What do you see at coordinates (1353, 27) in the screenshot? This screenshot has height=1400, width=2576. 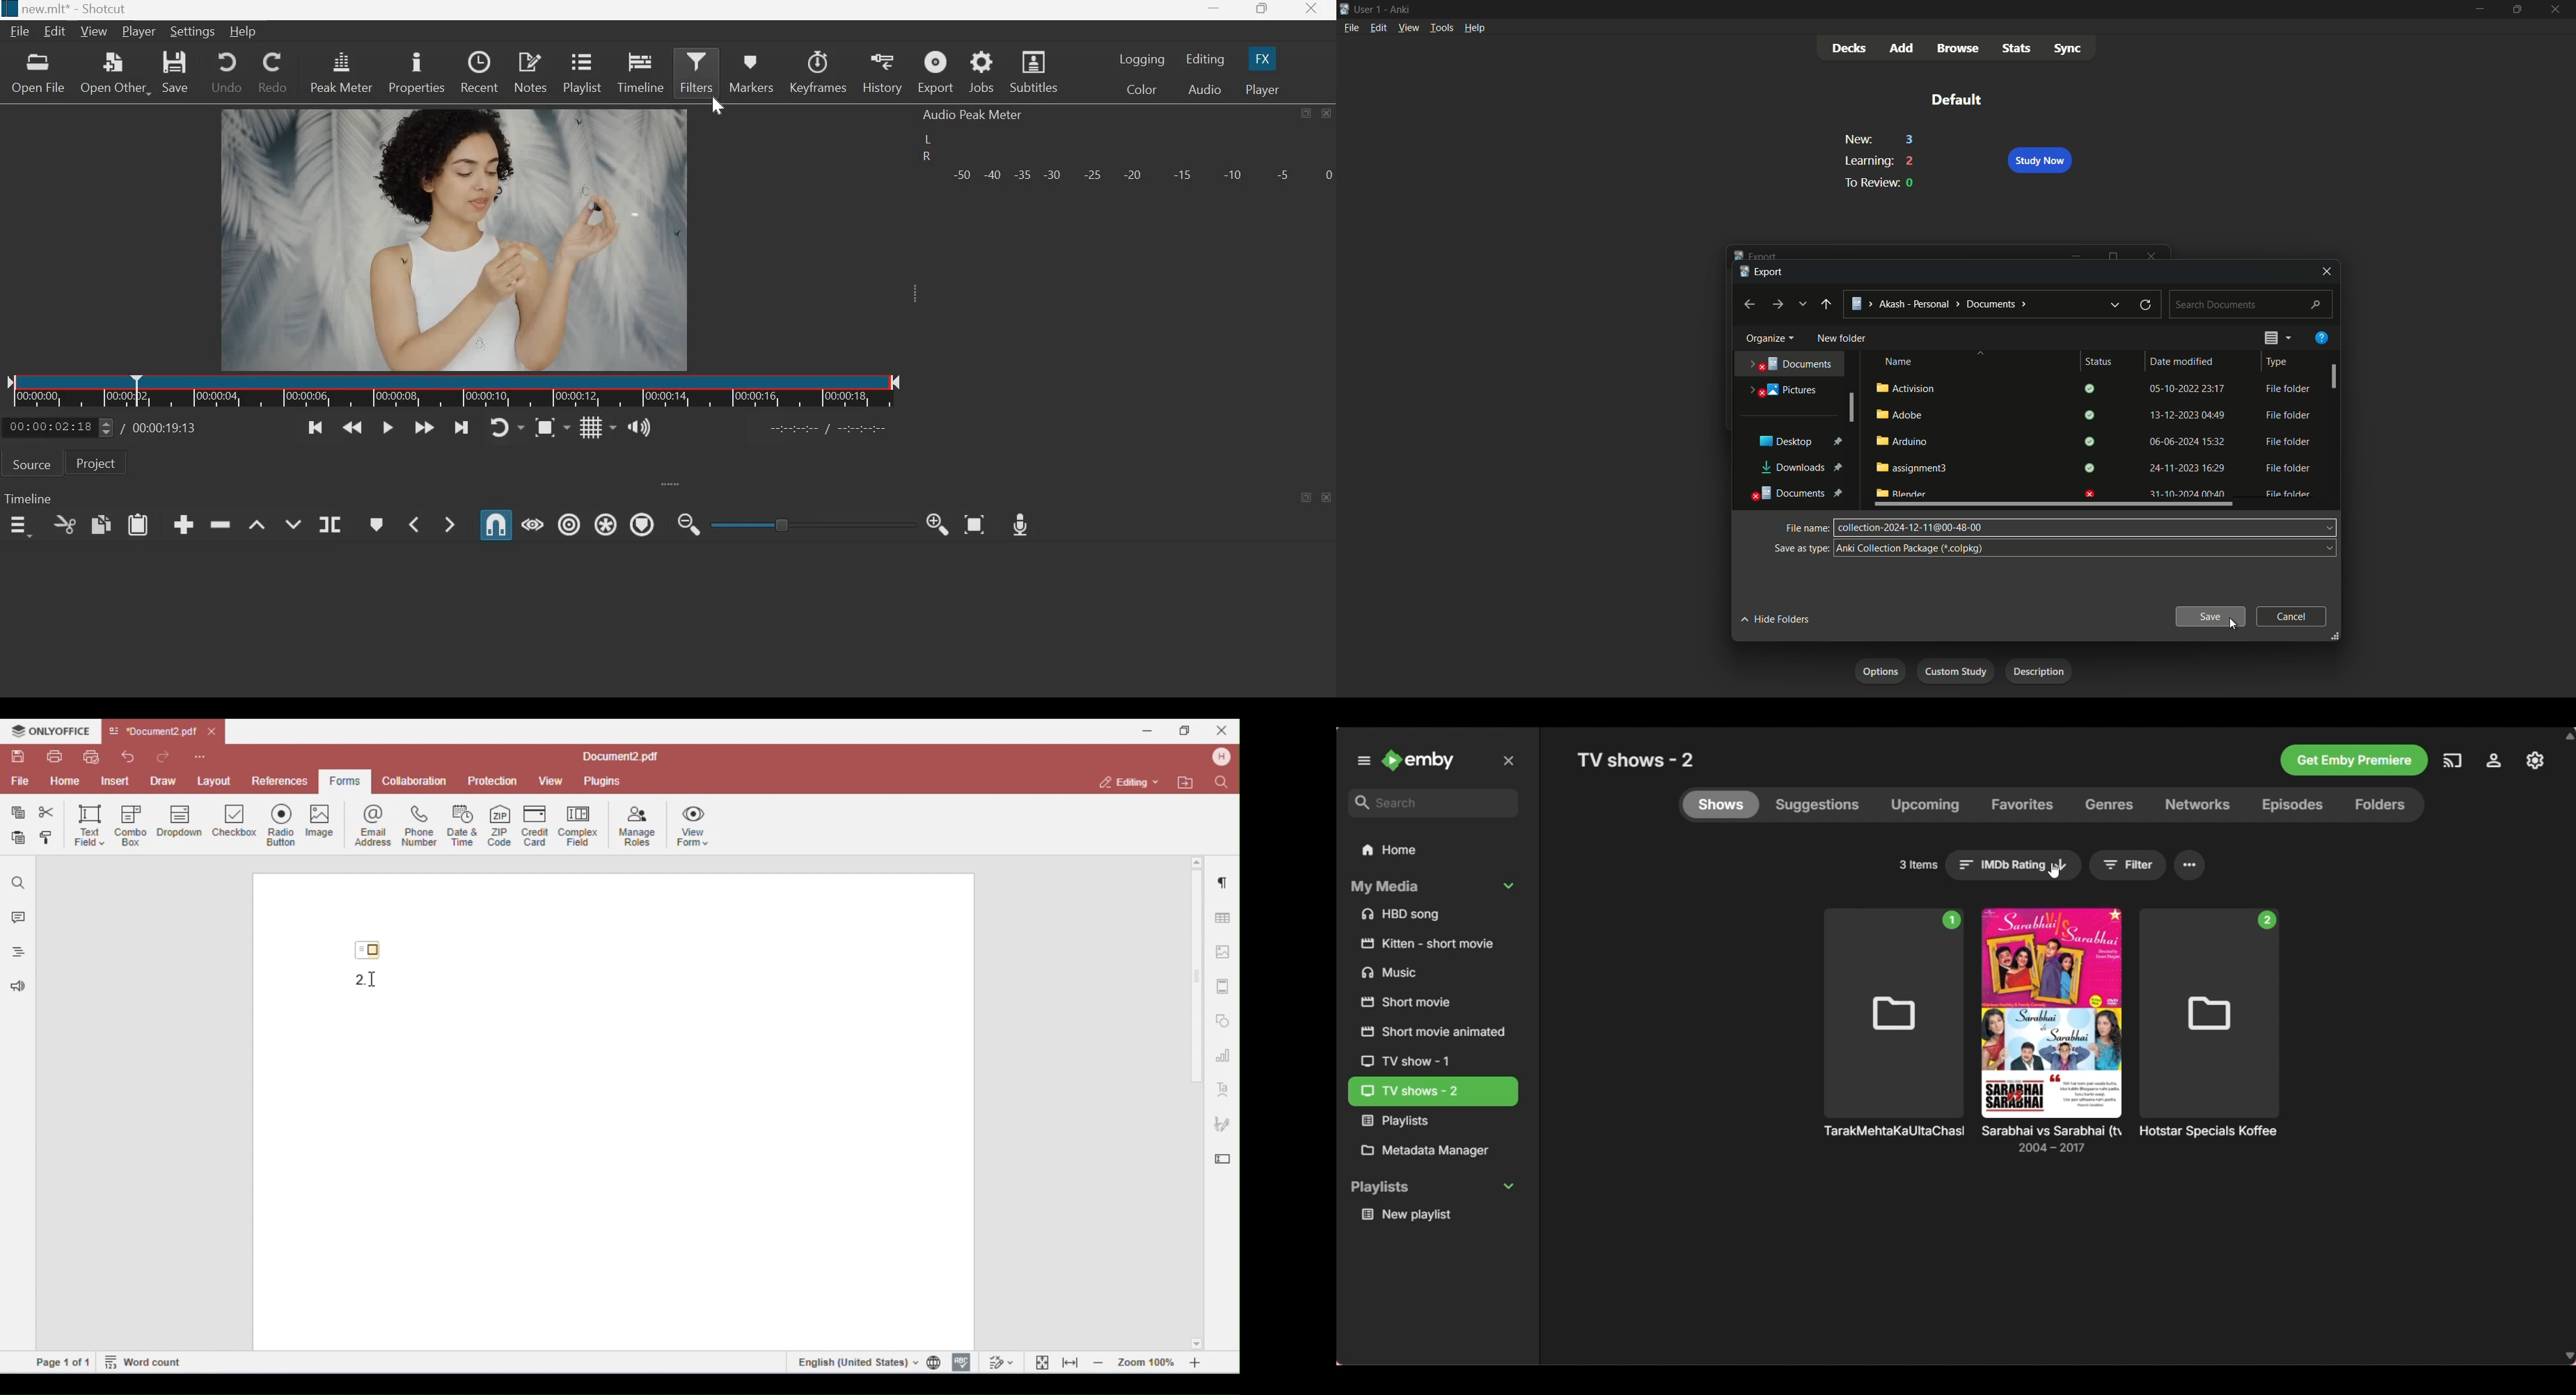 I see `file menu` at bounding box center [1353, 27].